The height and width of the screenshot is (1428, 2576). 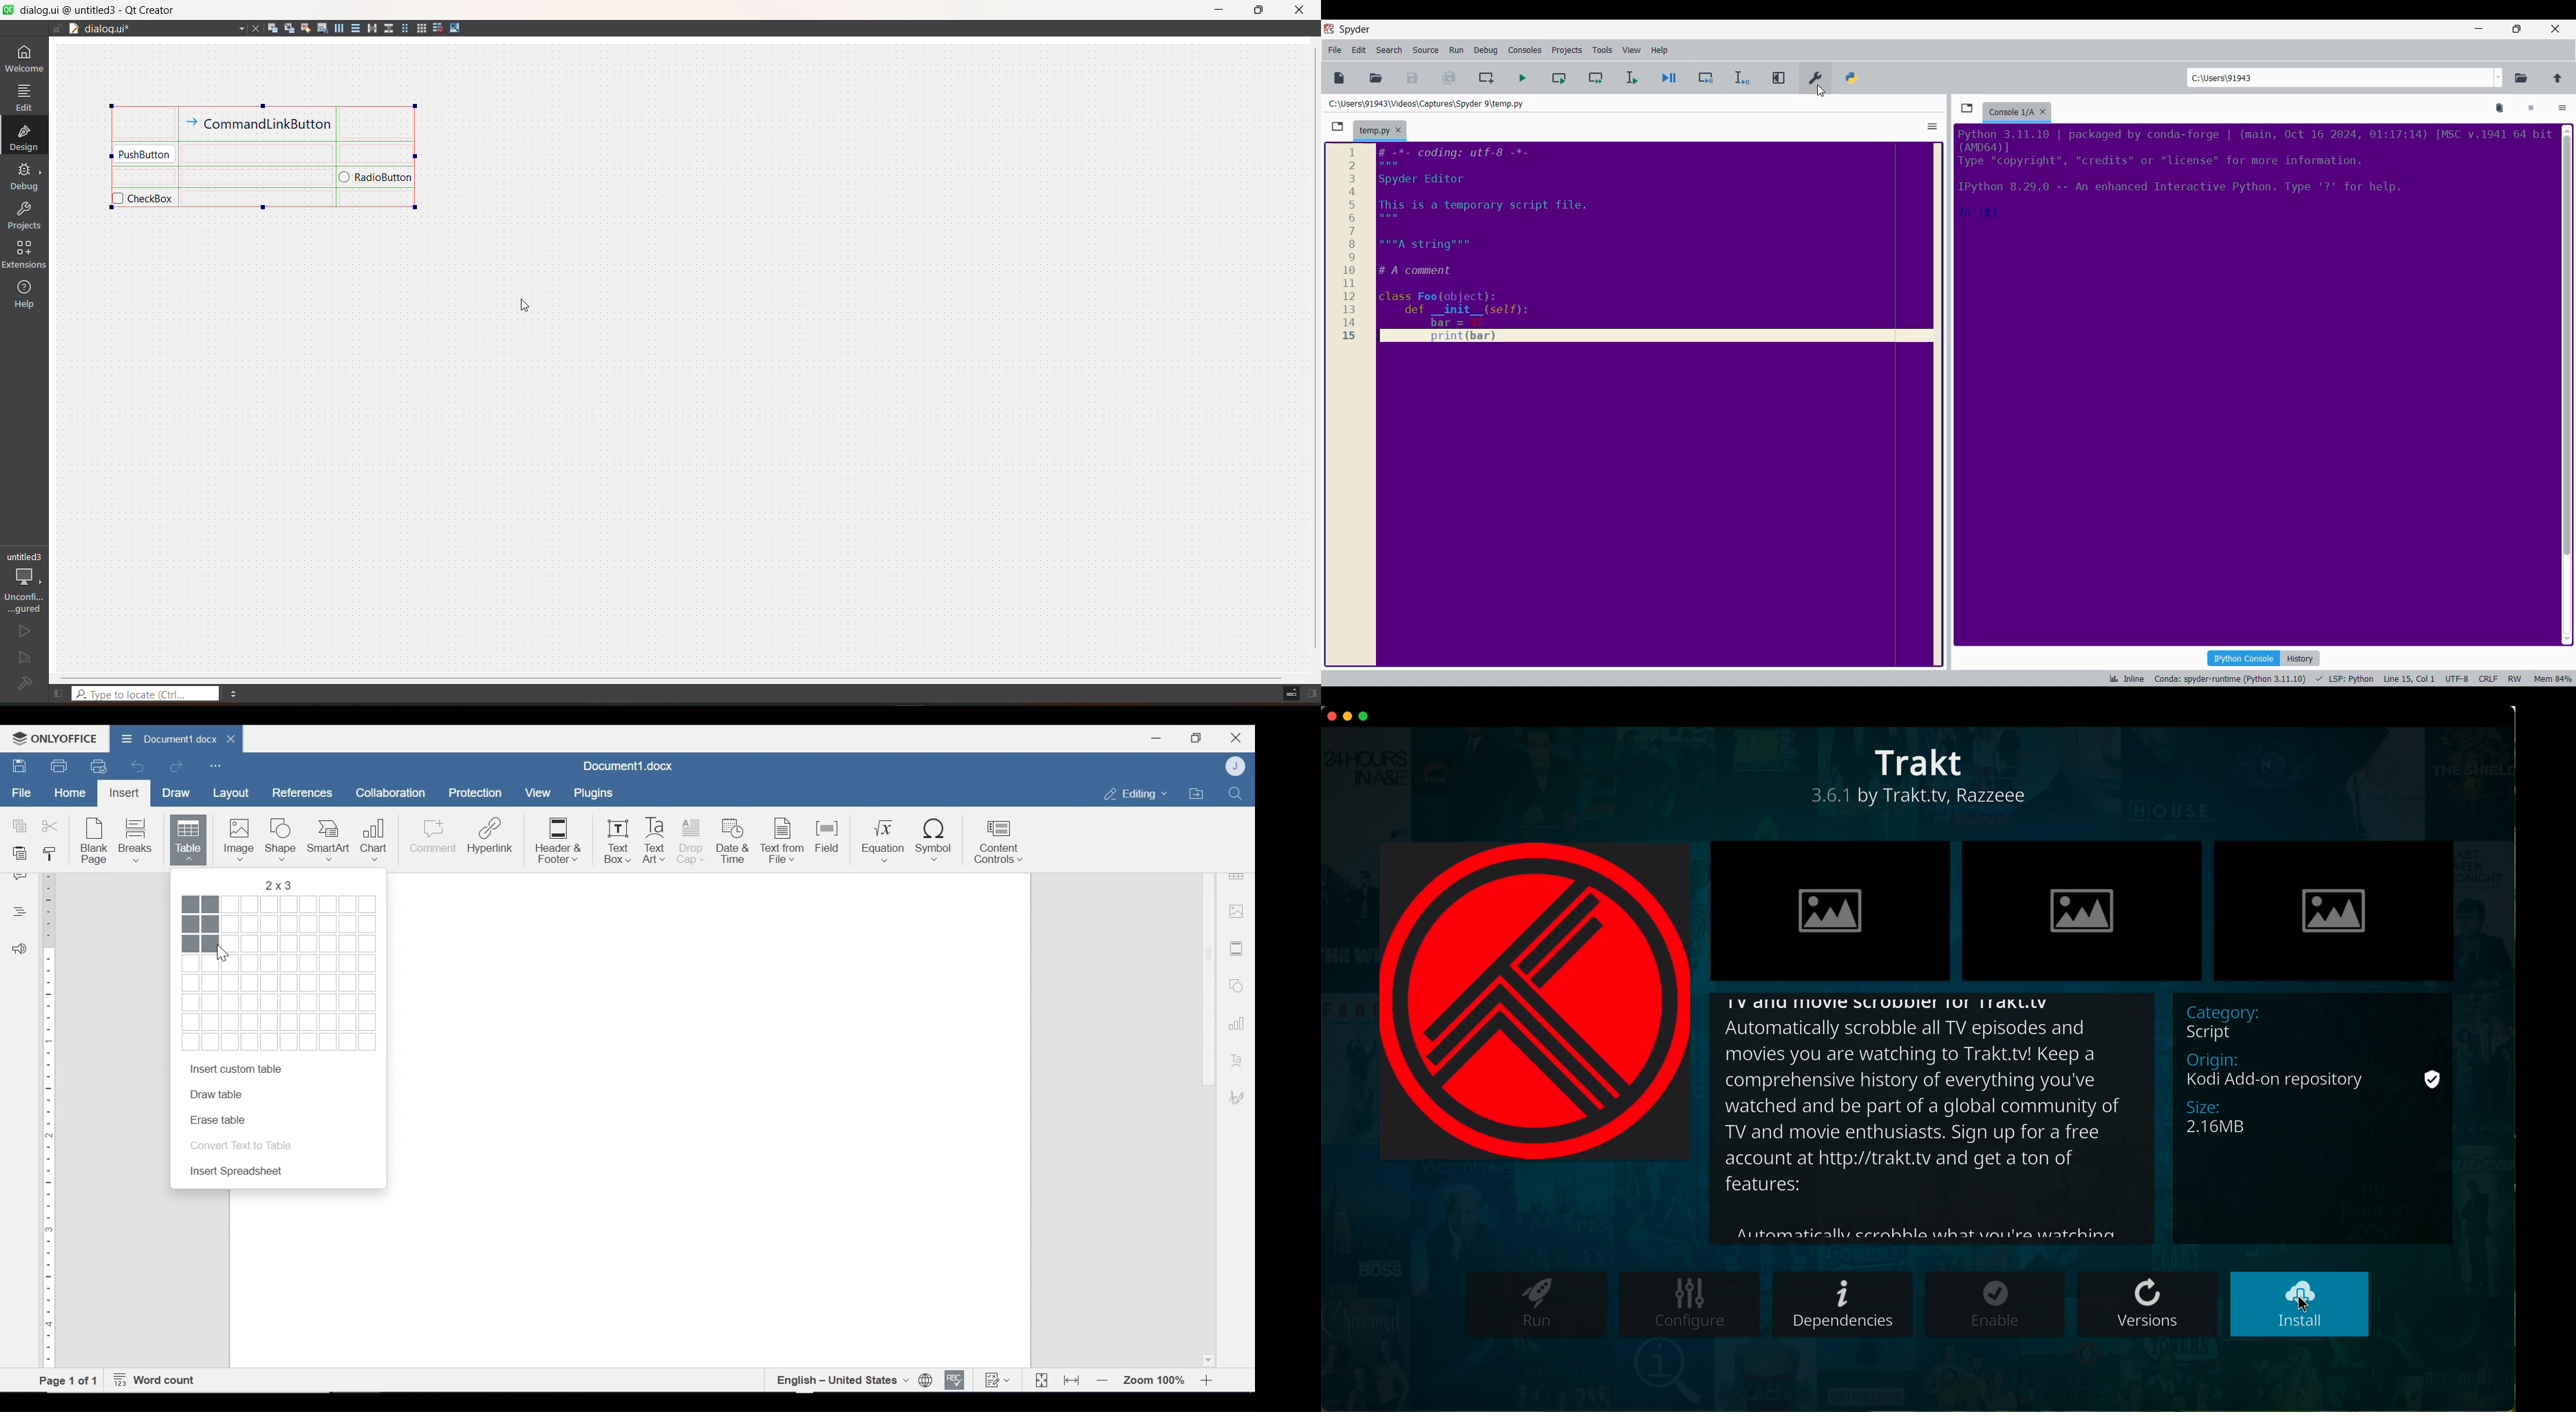 I want to click on minimize, so click(x=1348, y=719).